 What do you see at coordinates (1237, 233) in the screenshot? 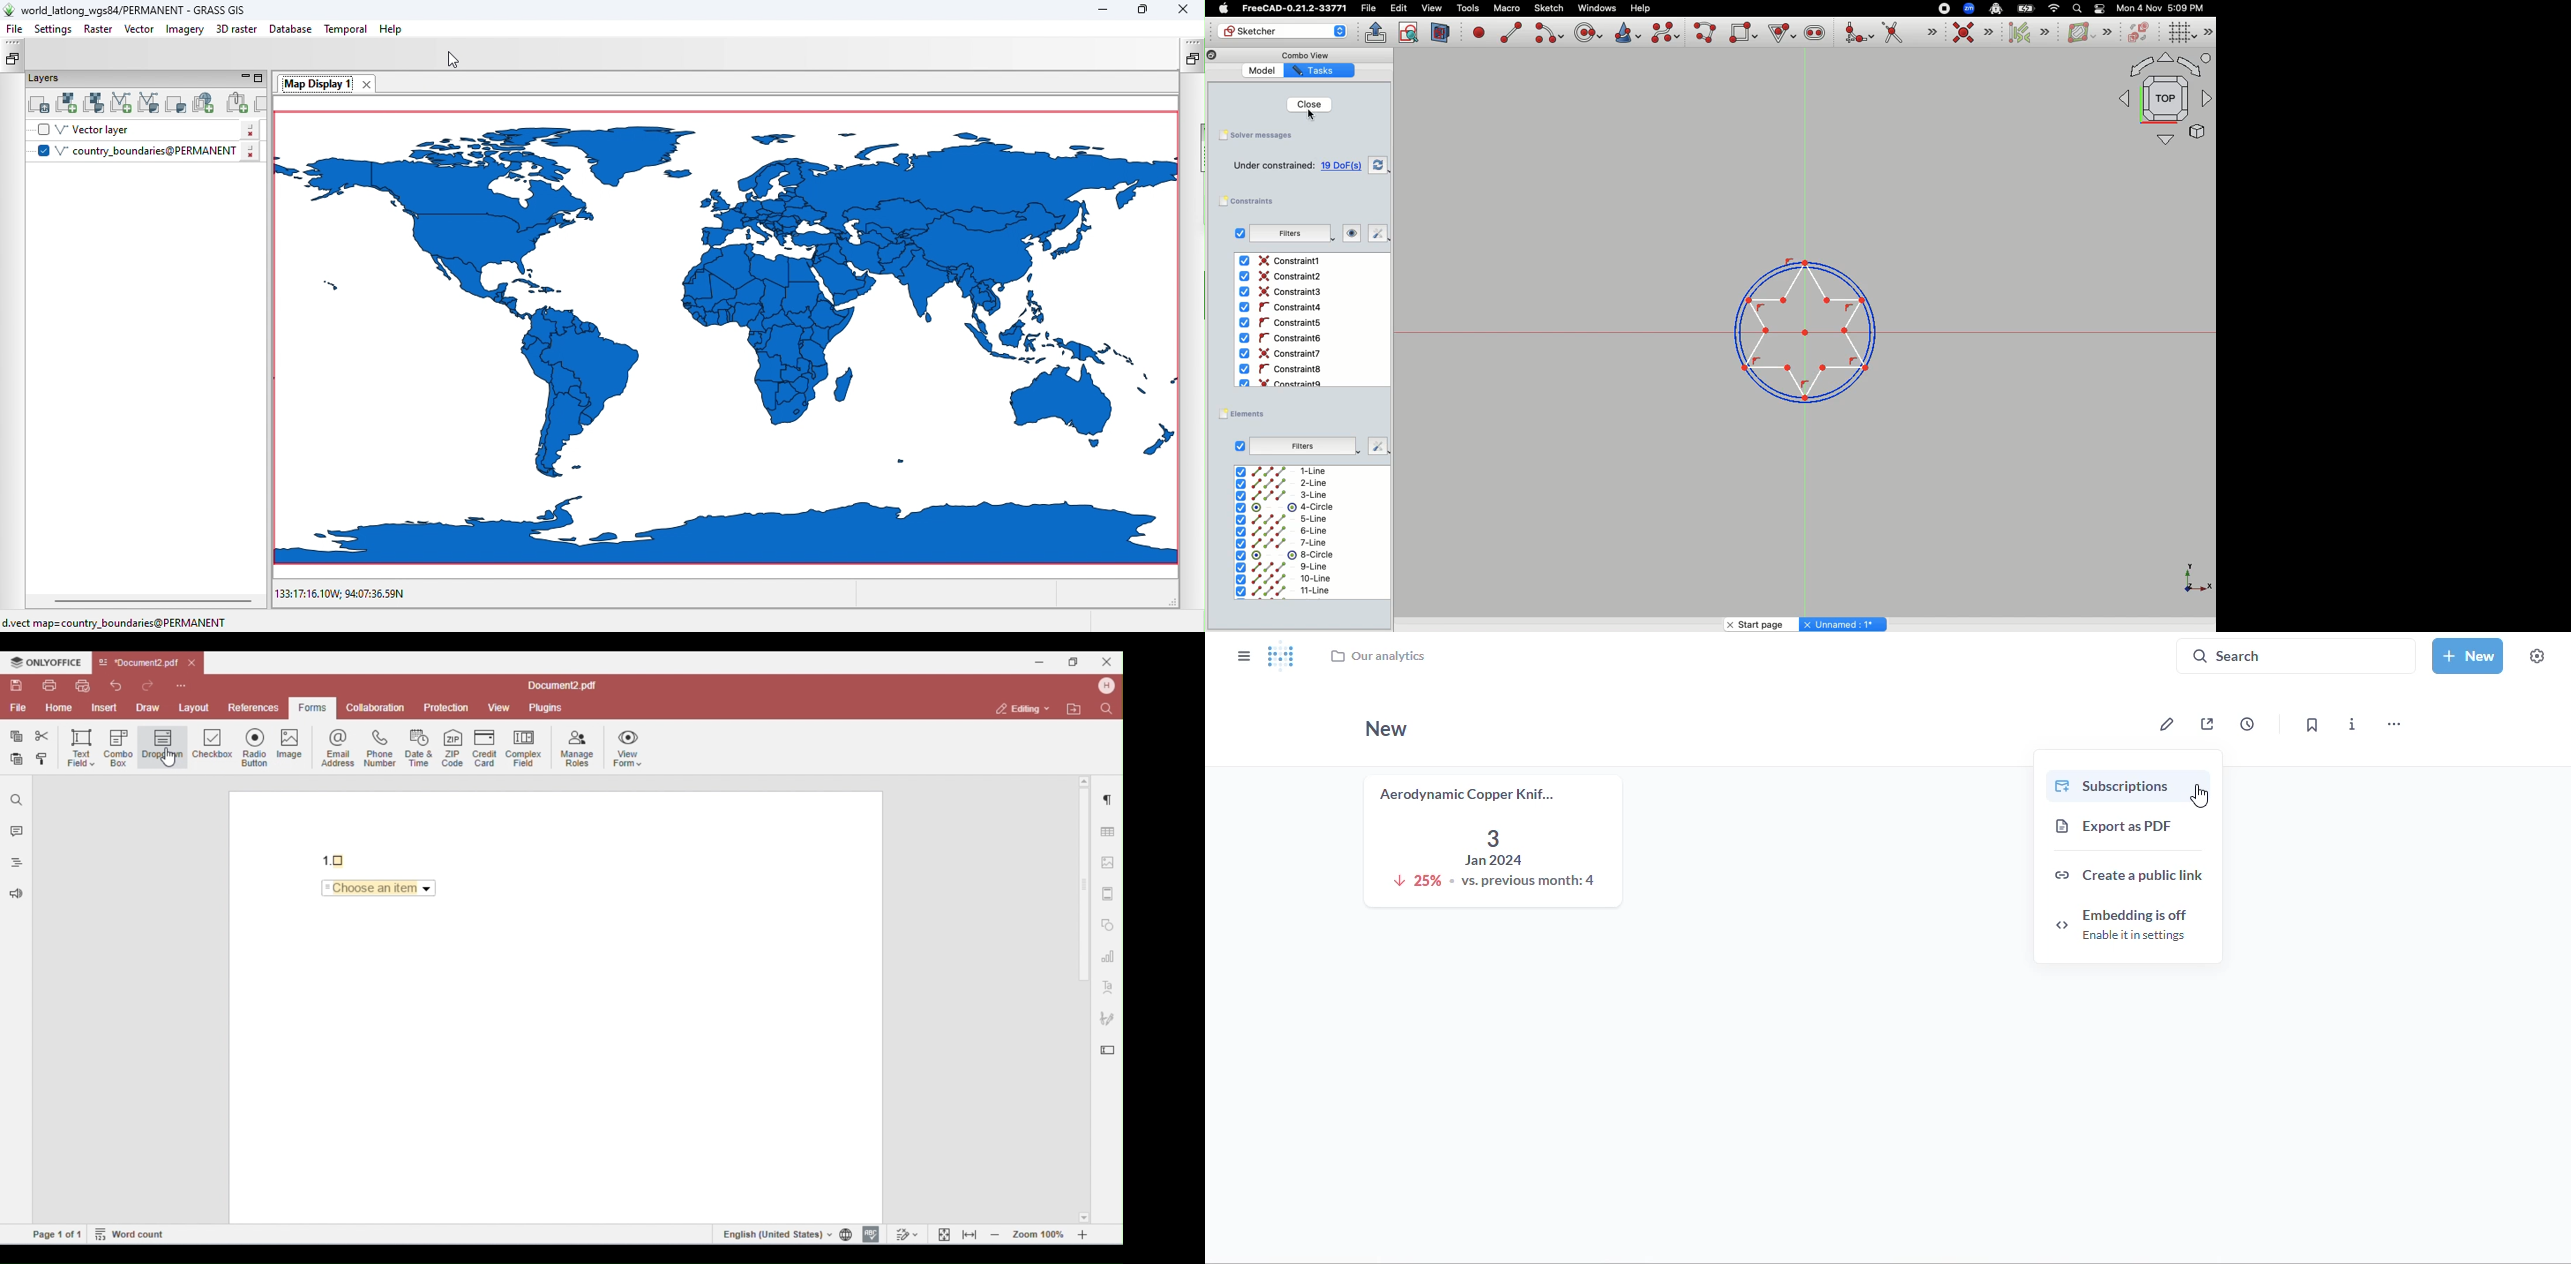
I see `Checkbox` at bounding box center [1237, 233].